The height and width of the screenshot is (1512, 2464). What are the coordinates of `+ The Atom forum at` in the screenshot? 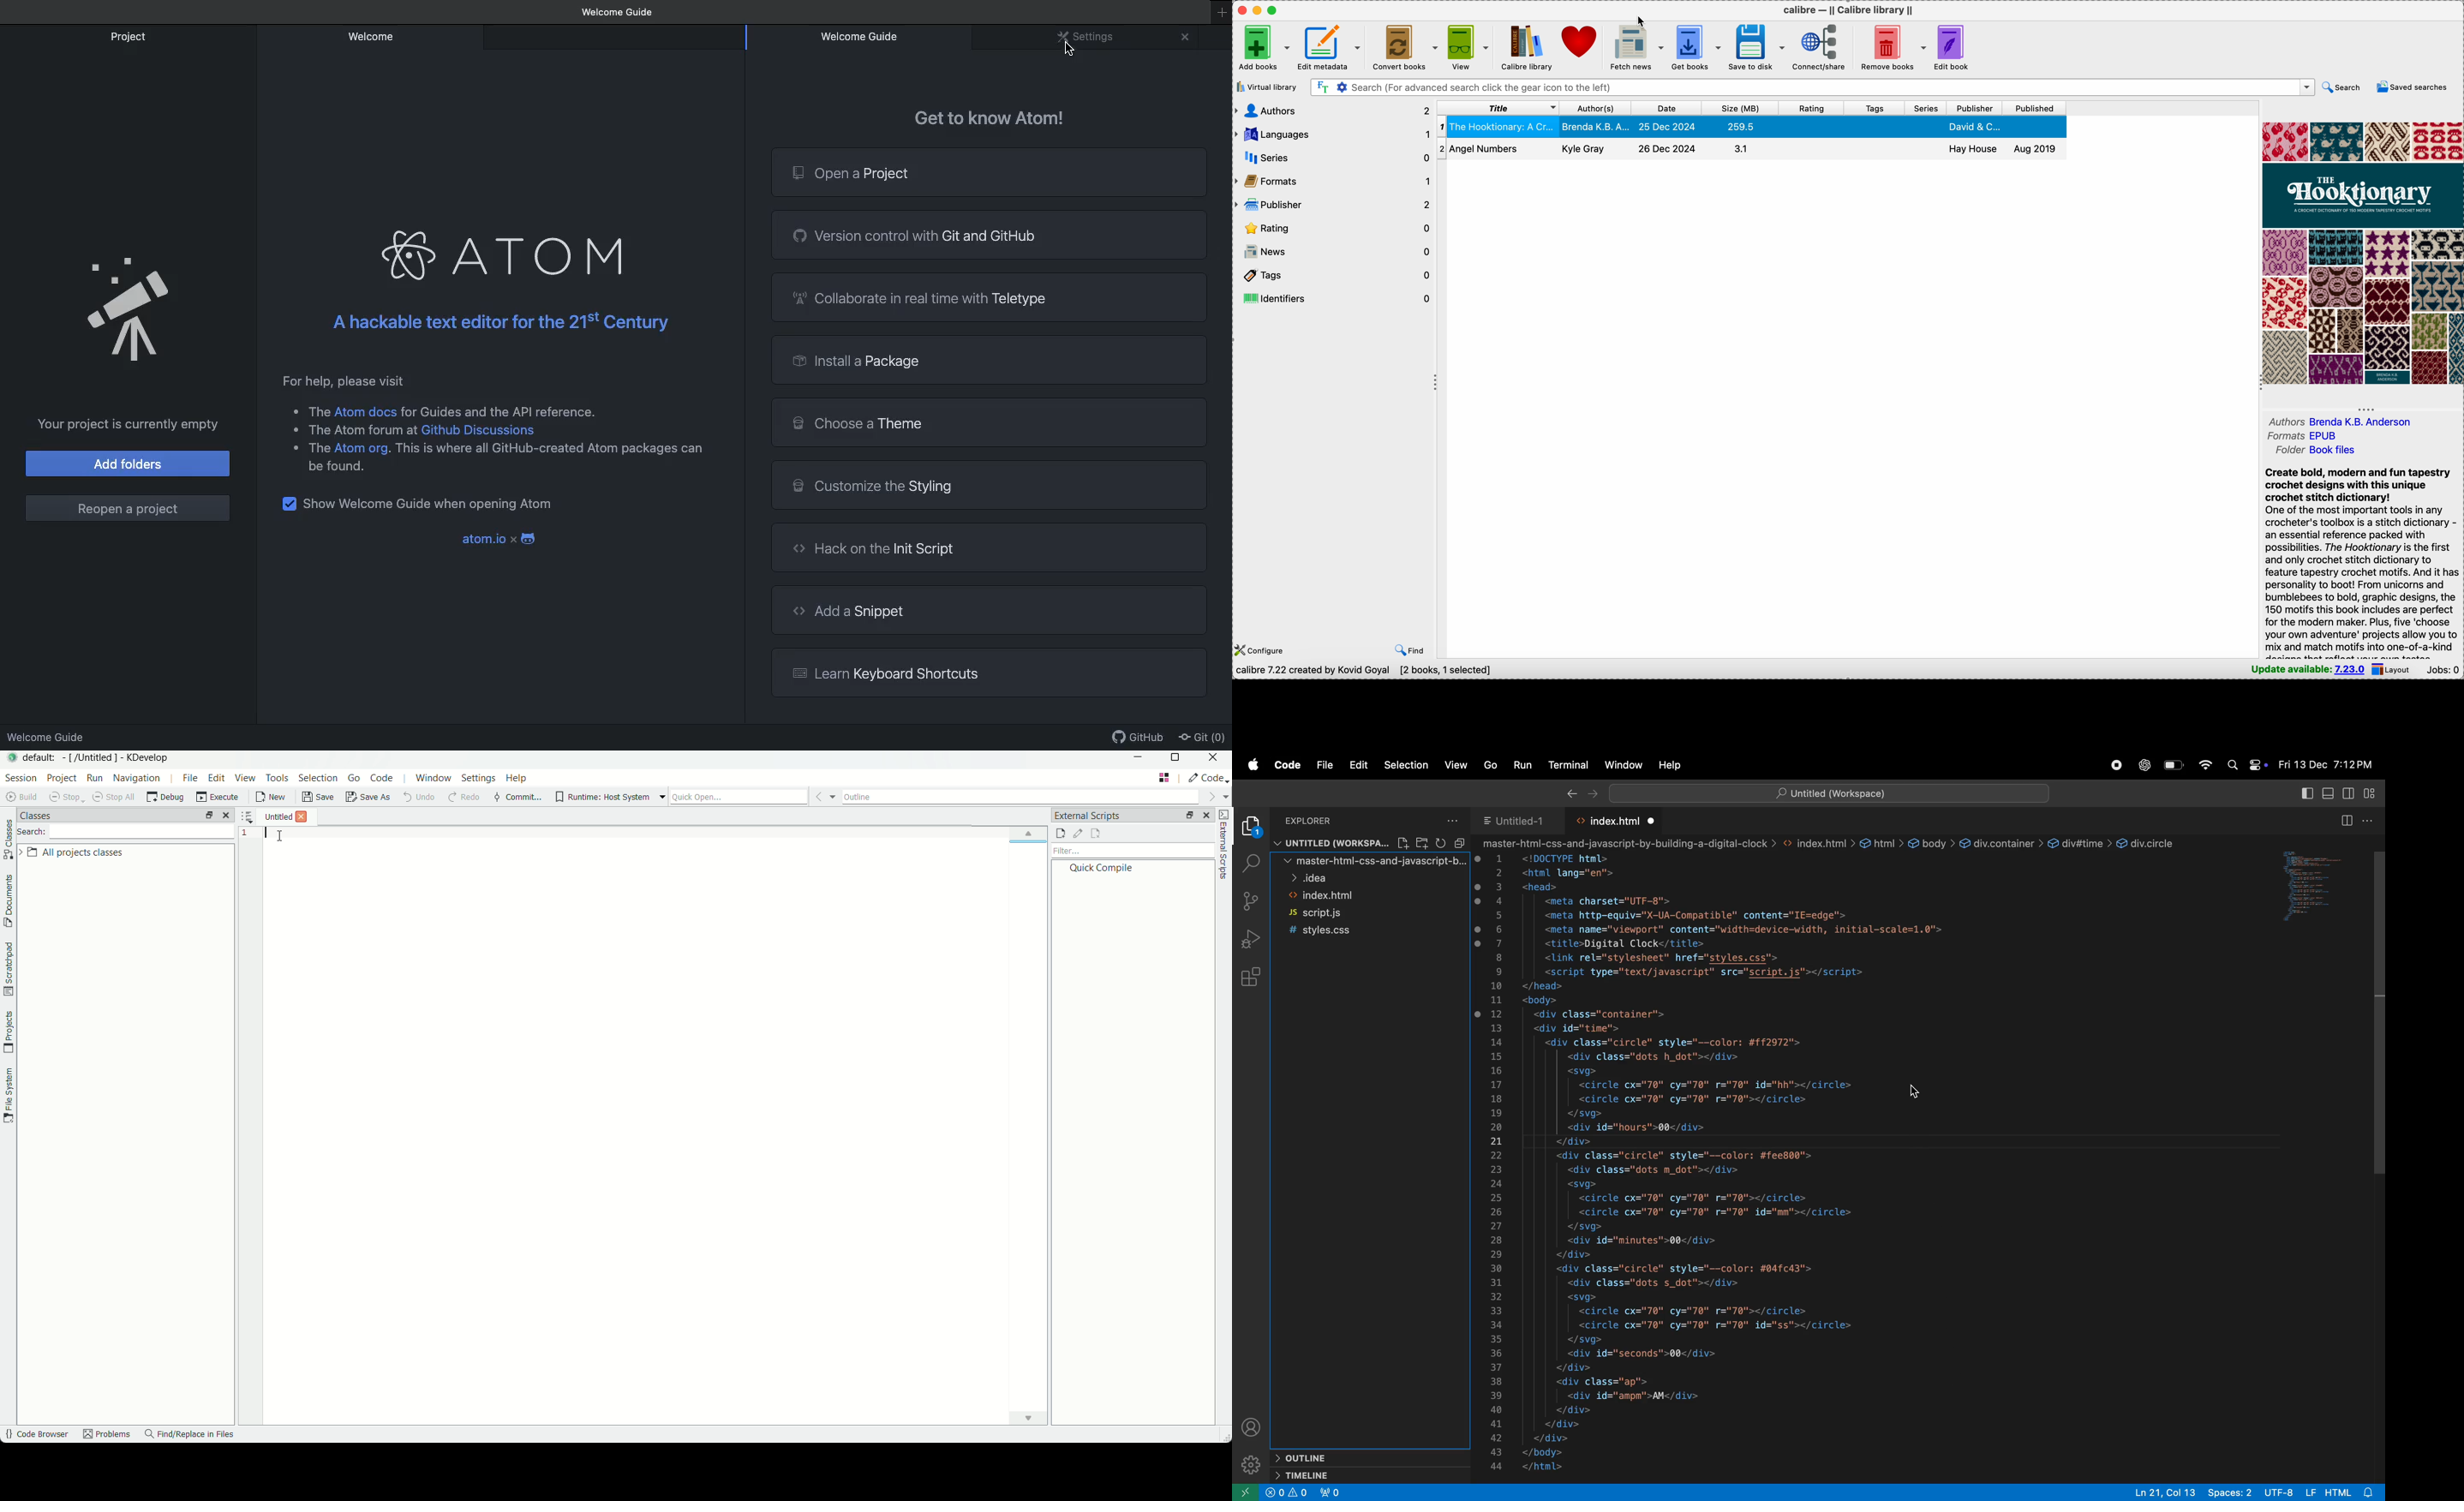 It's located at (350, 428).